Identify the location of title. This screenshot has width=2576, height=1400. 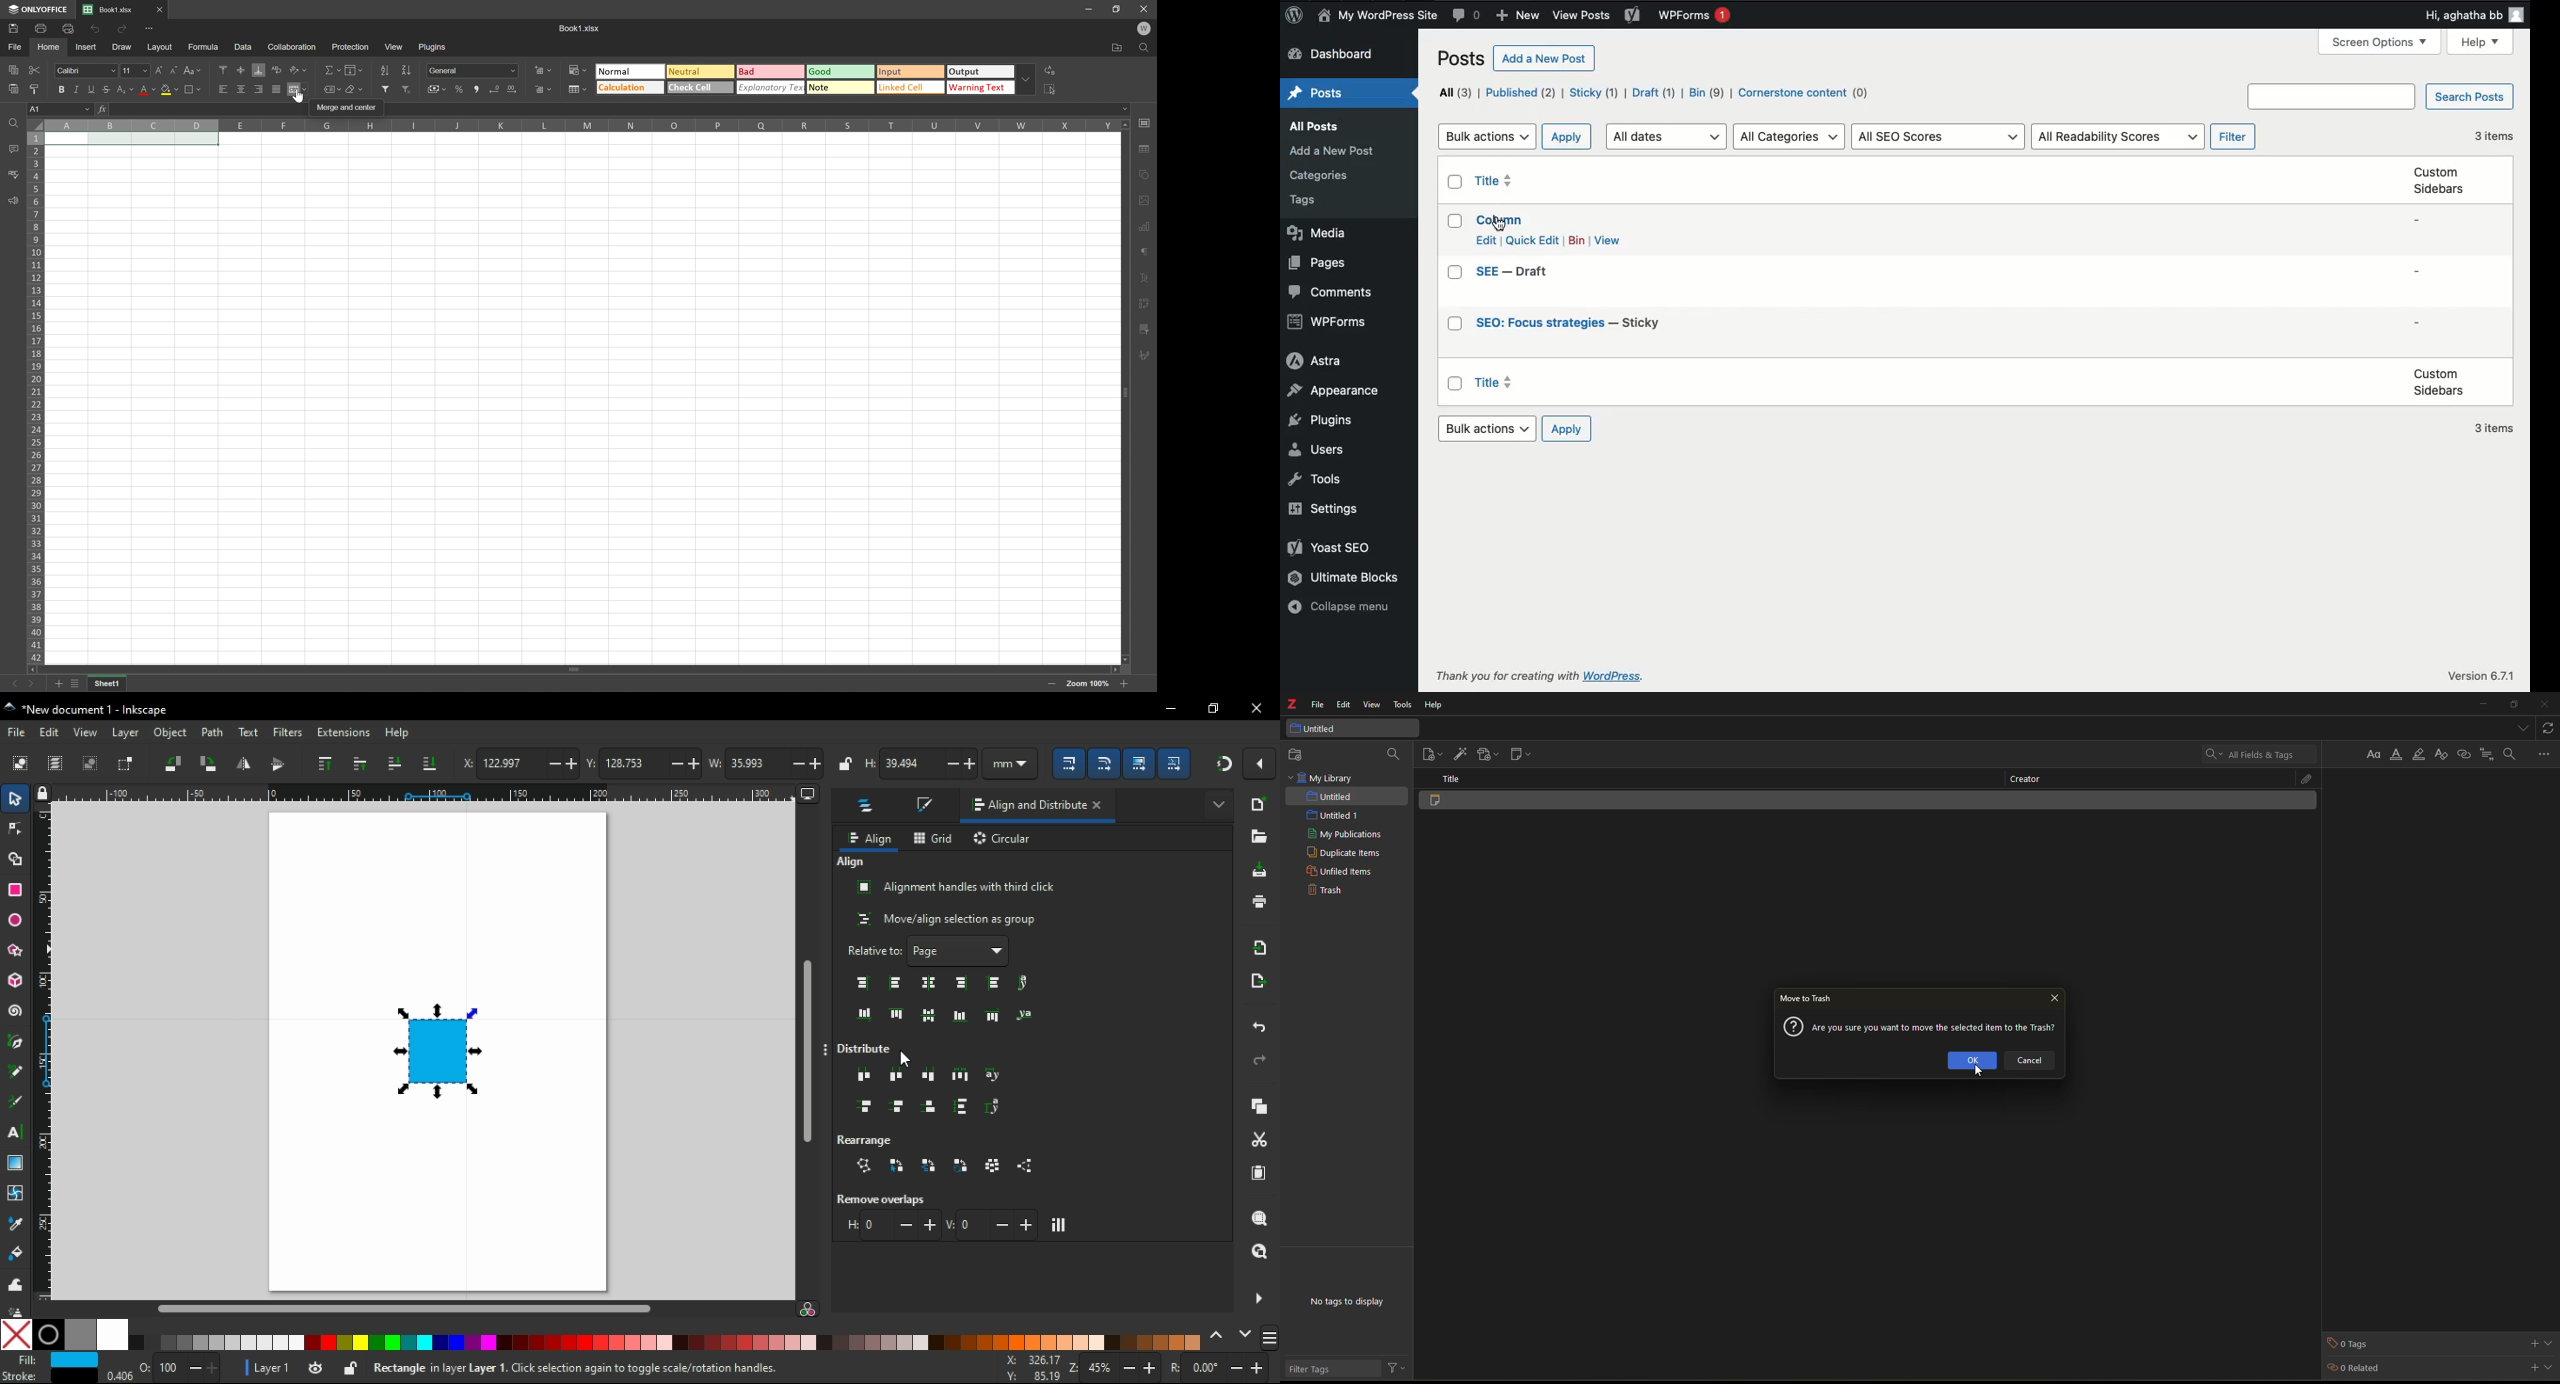
(1491, 382).